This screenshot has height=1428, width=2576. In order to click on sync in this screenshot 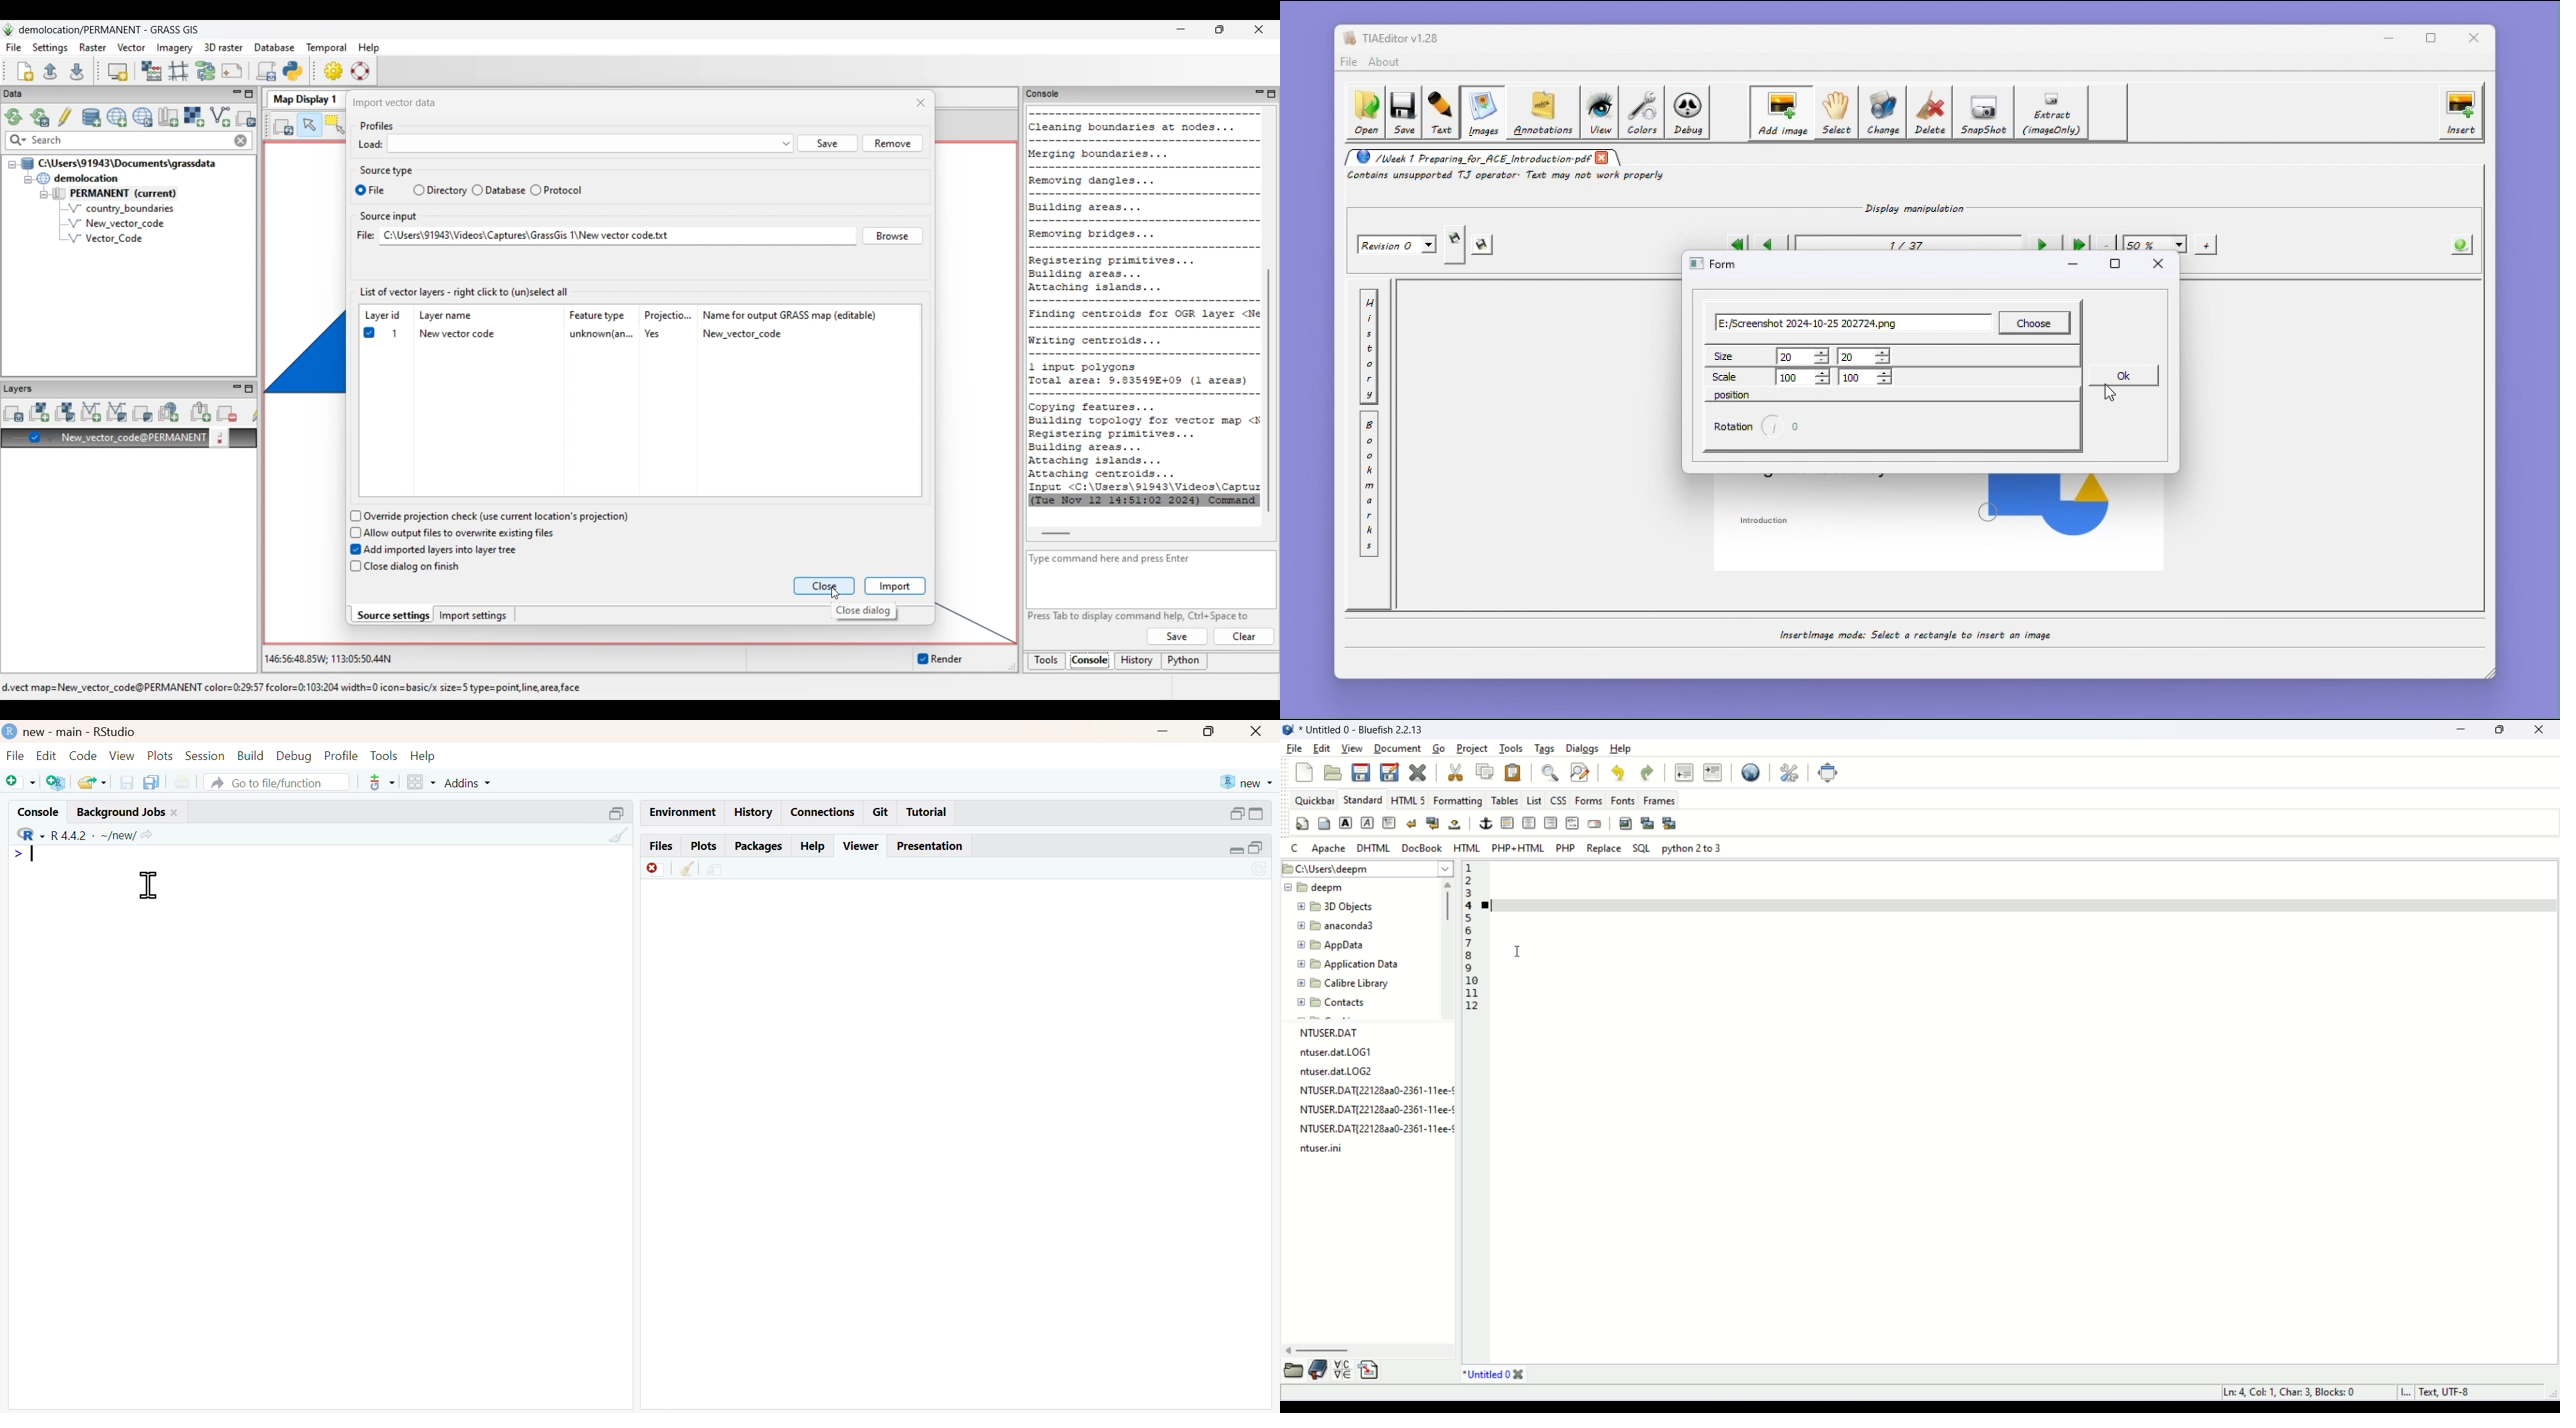, I will do `click(1259, 869)`.